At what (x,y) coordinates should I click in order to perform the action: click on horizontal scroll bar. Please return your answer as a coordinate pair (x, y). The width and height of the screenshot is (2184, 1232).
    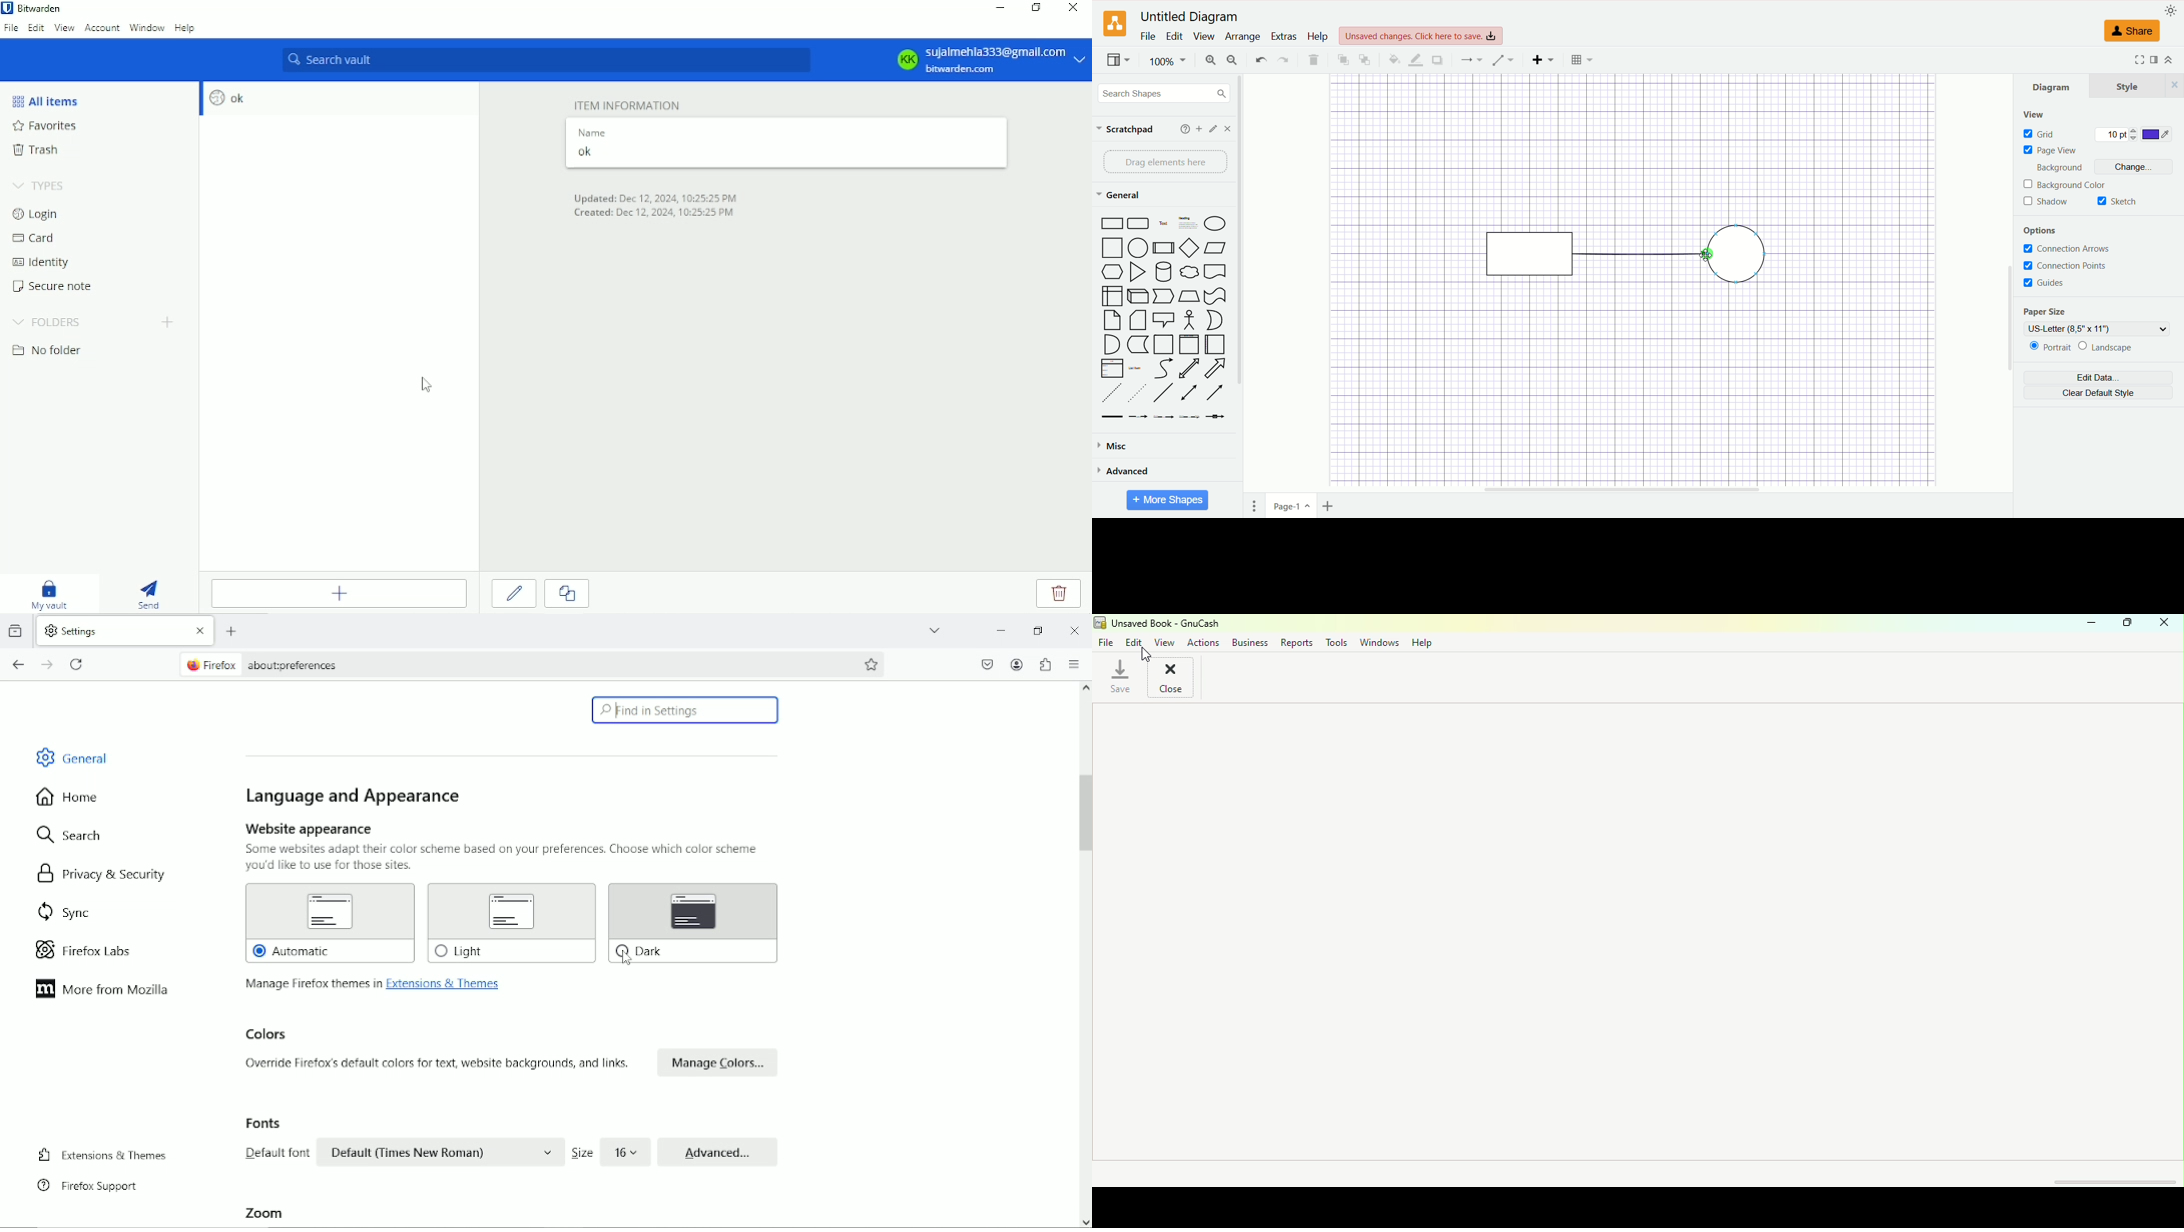
    Looking at the image, I should click on (1625, 490).